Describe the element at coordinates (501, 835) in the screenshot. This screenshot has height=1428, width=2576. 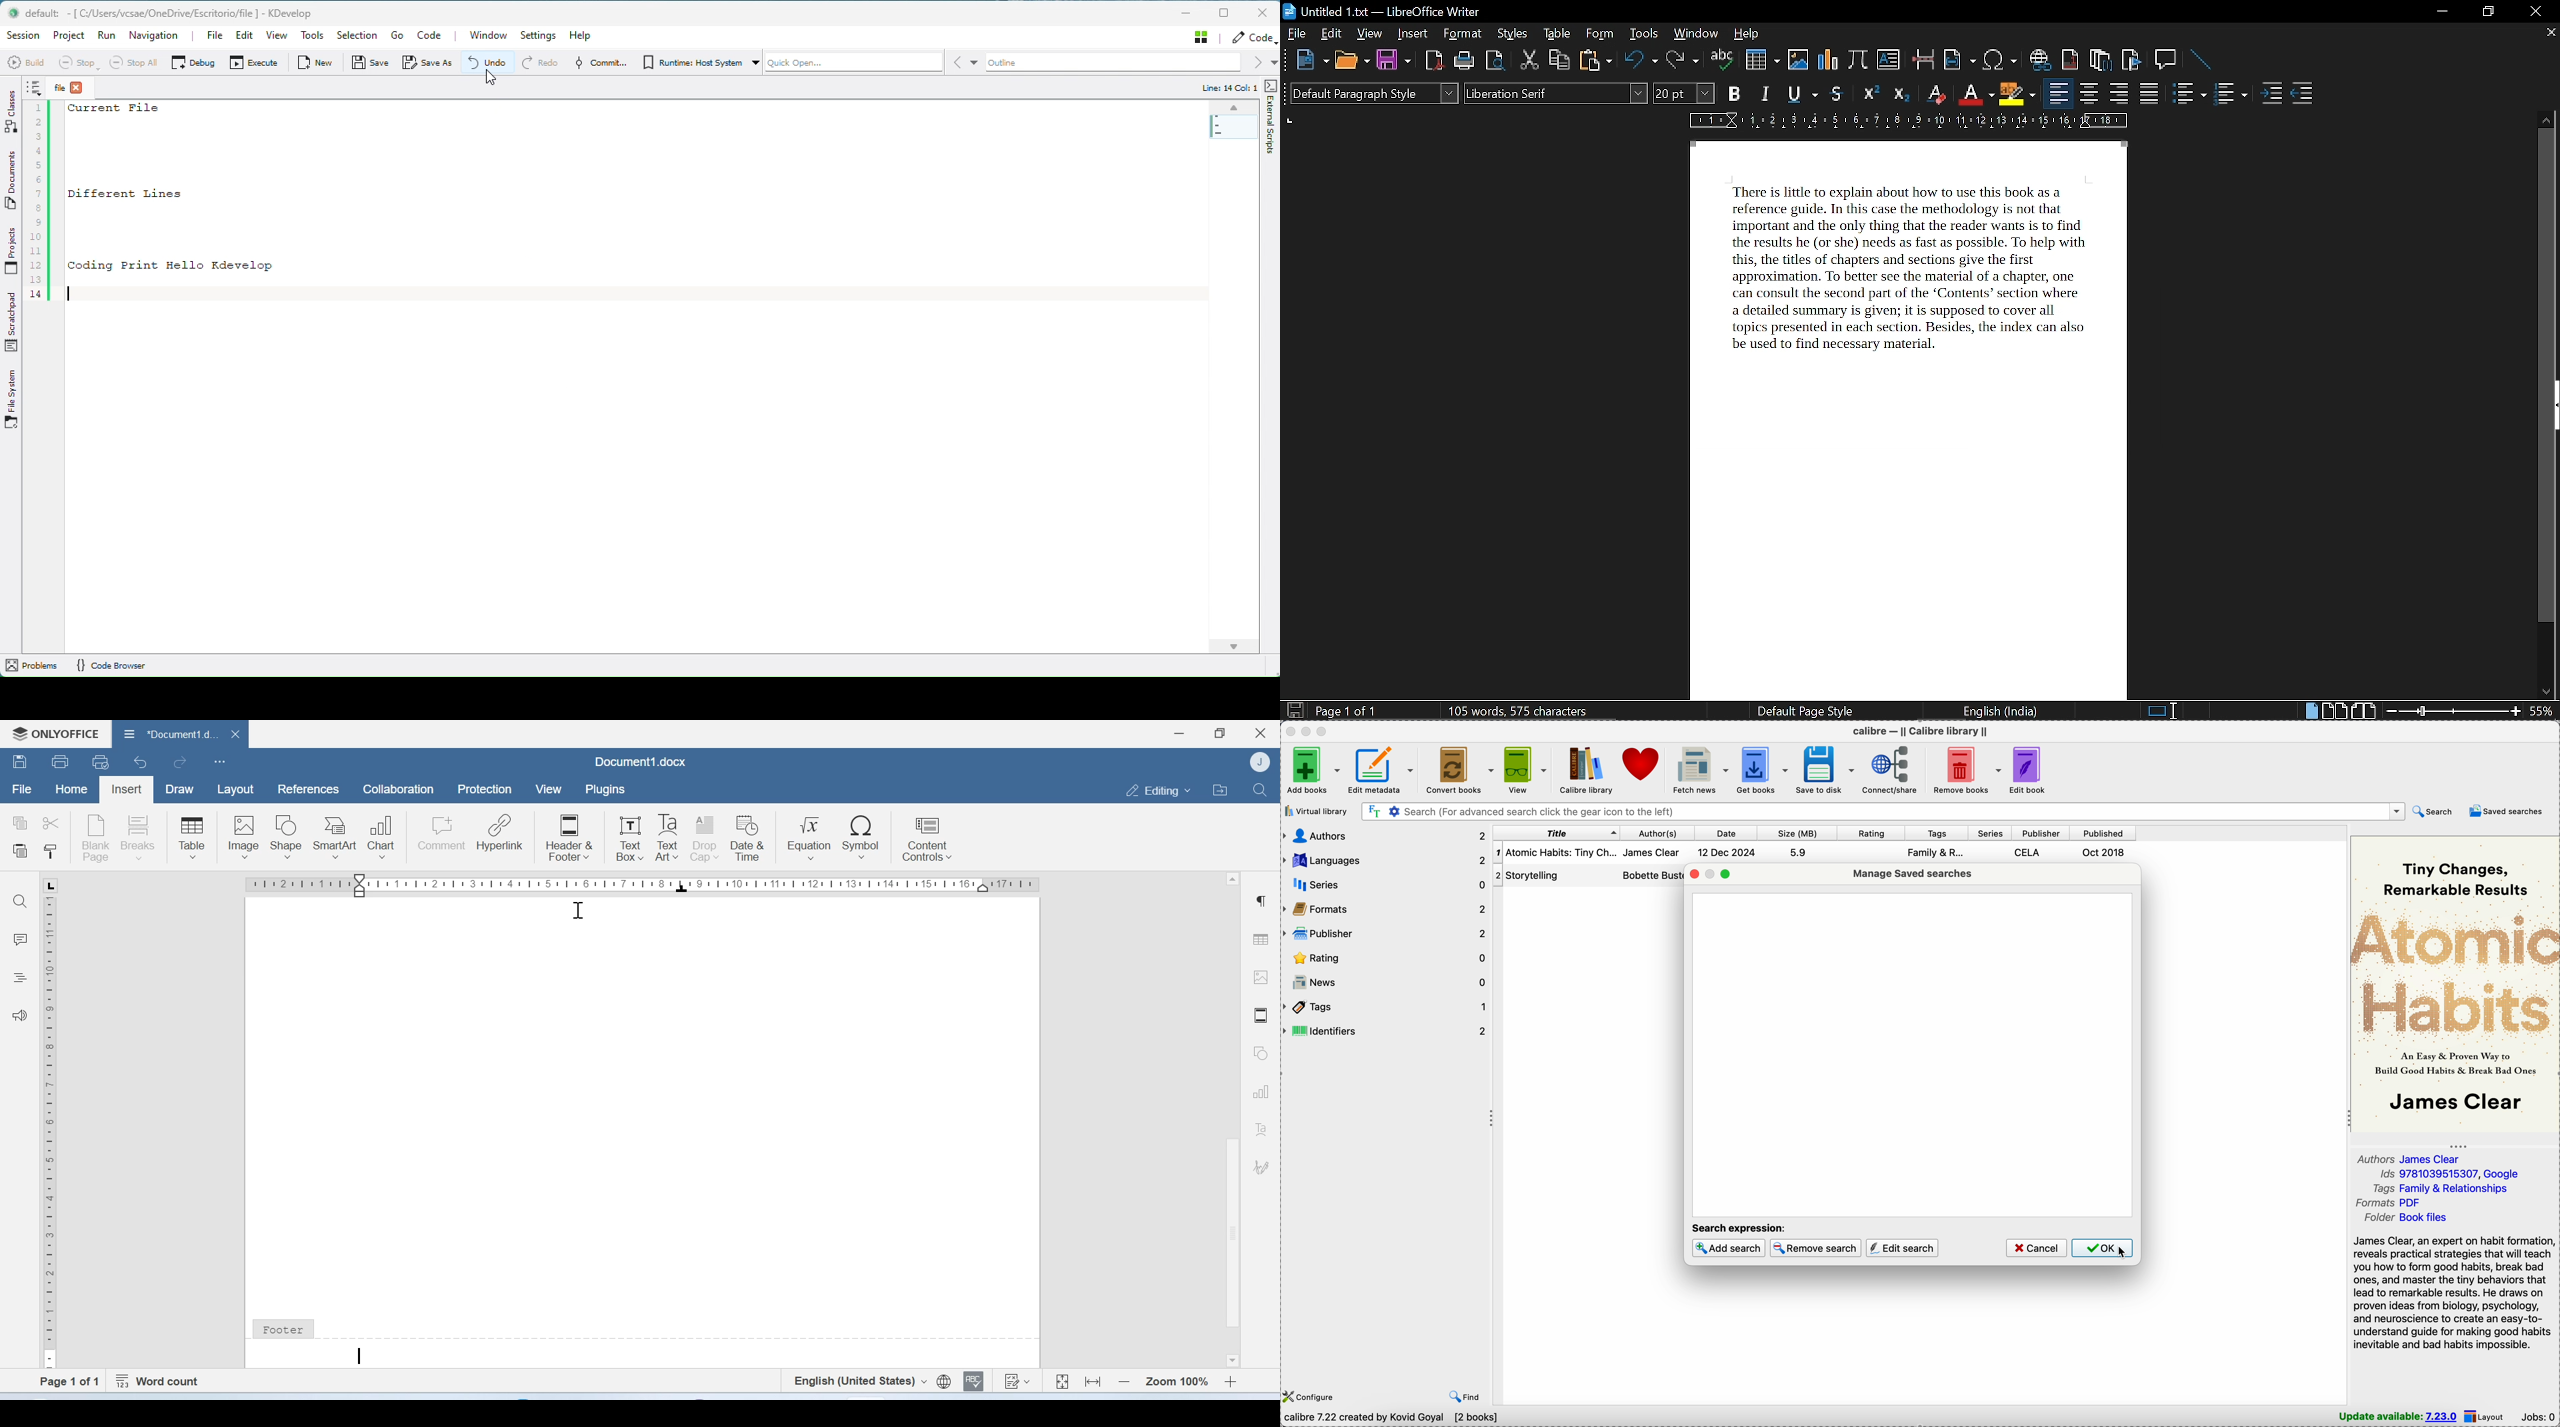
I see `Hyperlink` at that location.